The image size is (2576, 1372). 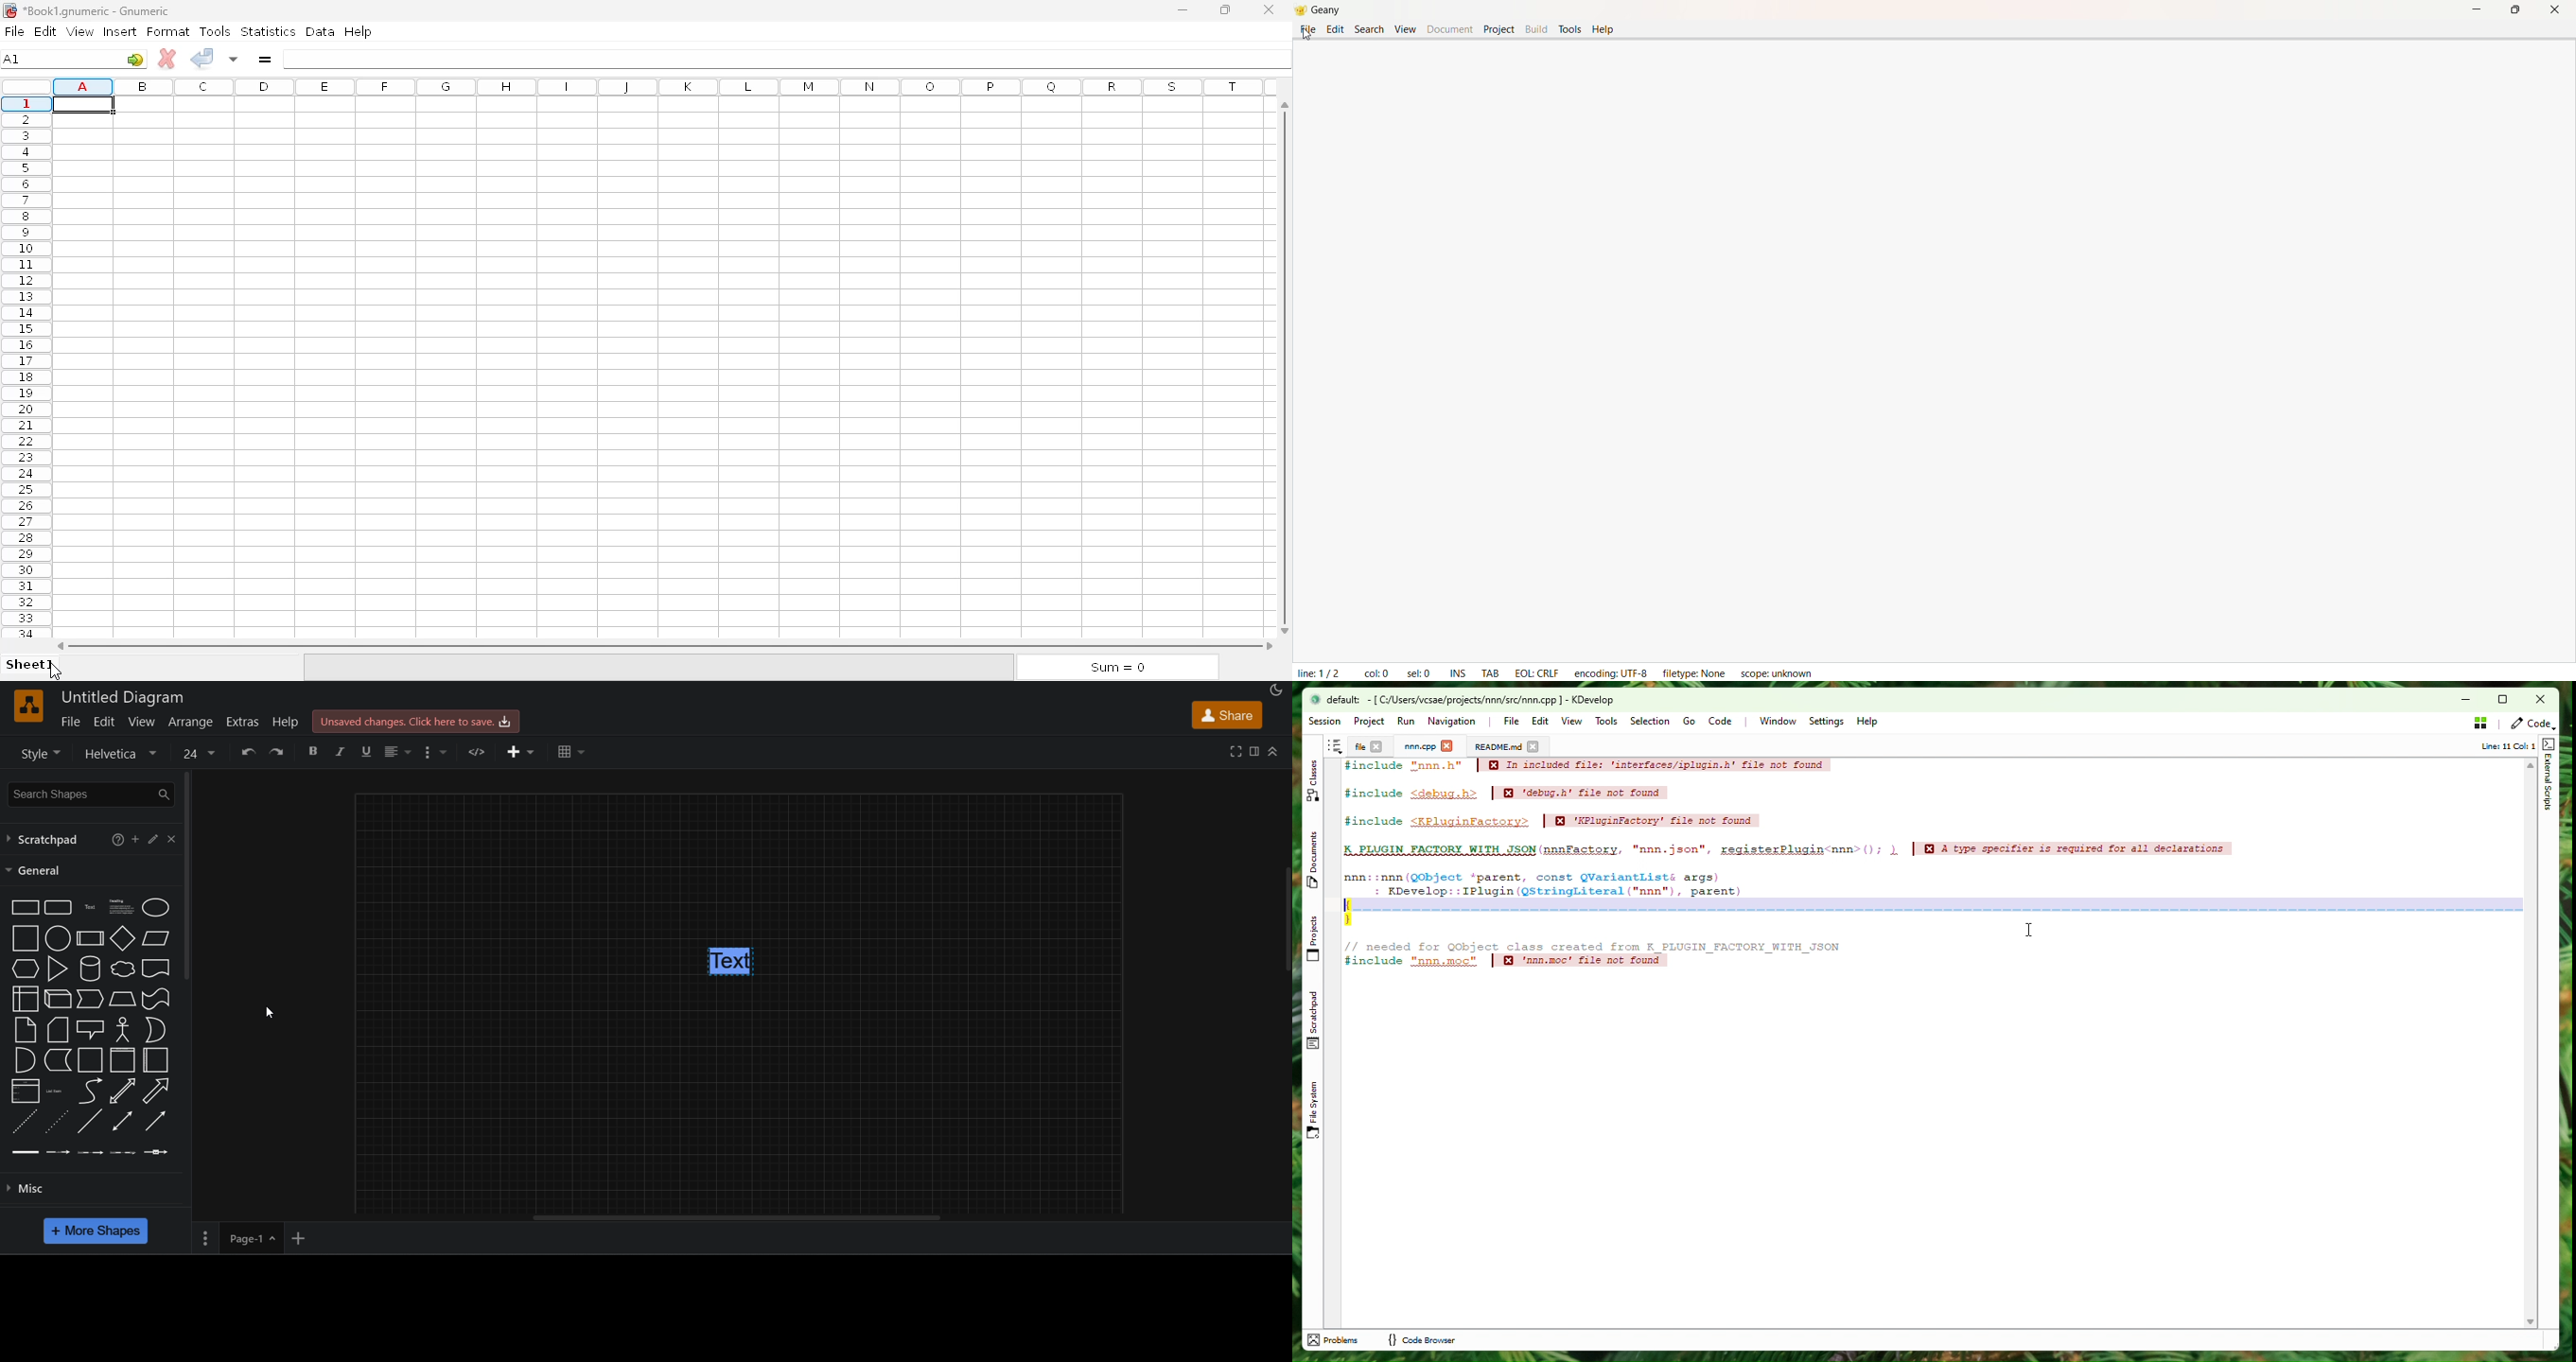 I want to click on arrange, so click(x=192, y=721).